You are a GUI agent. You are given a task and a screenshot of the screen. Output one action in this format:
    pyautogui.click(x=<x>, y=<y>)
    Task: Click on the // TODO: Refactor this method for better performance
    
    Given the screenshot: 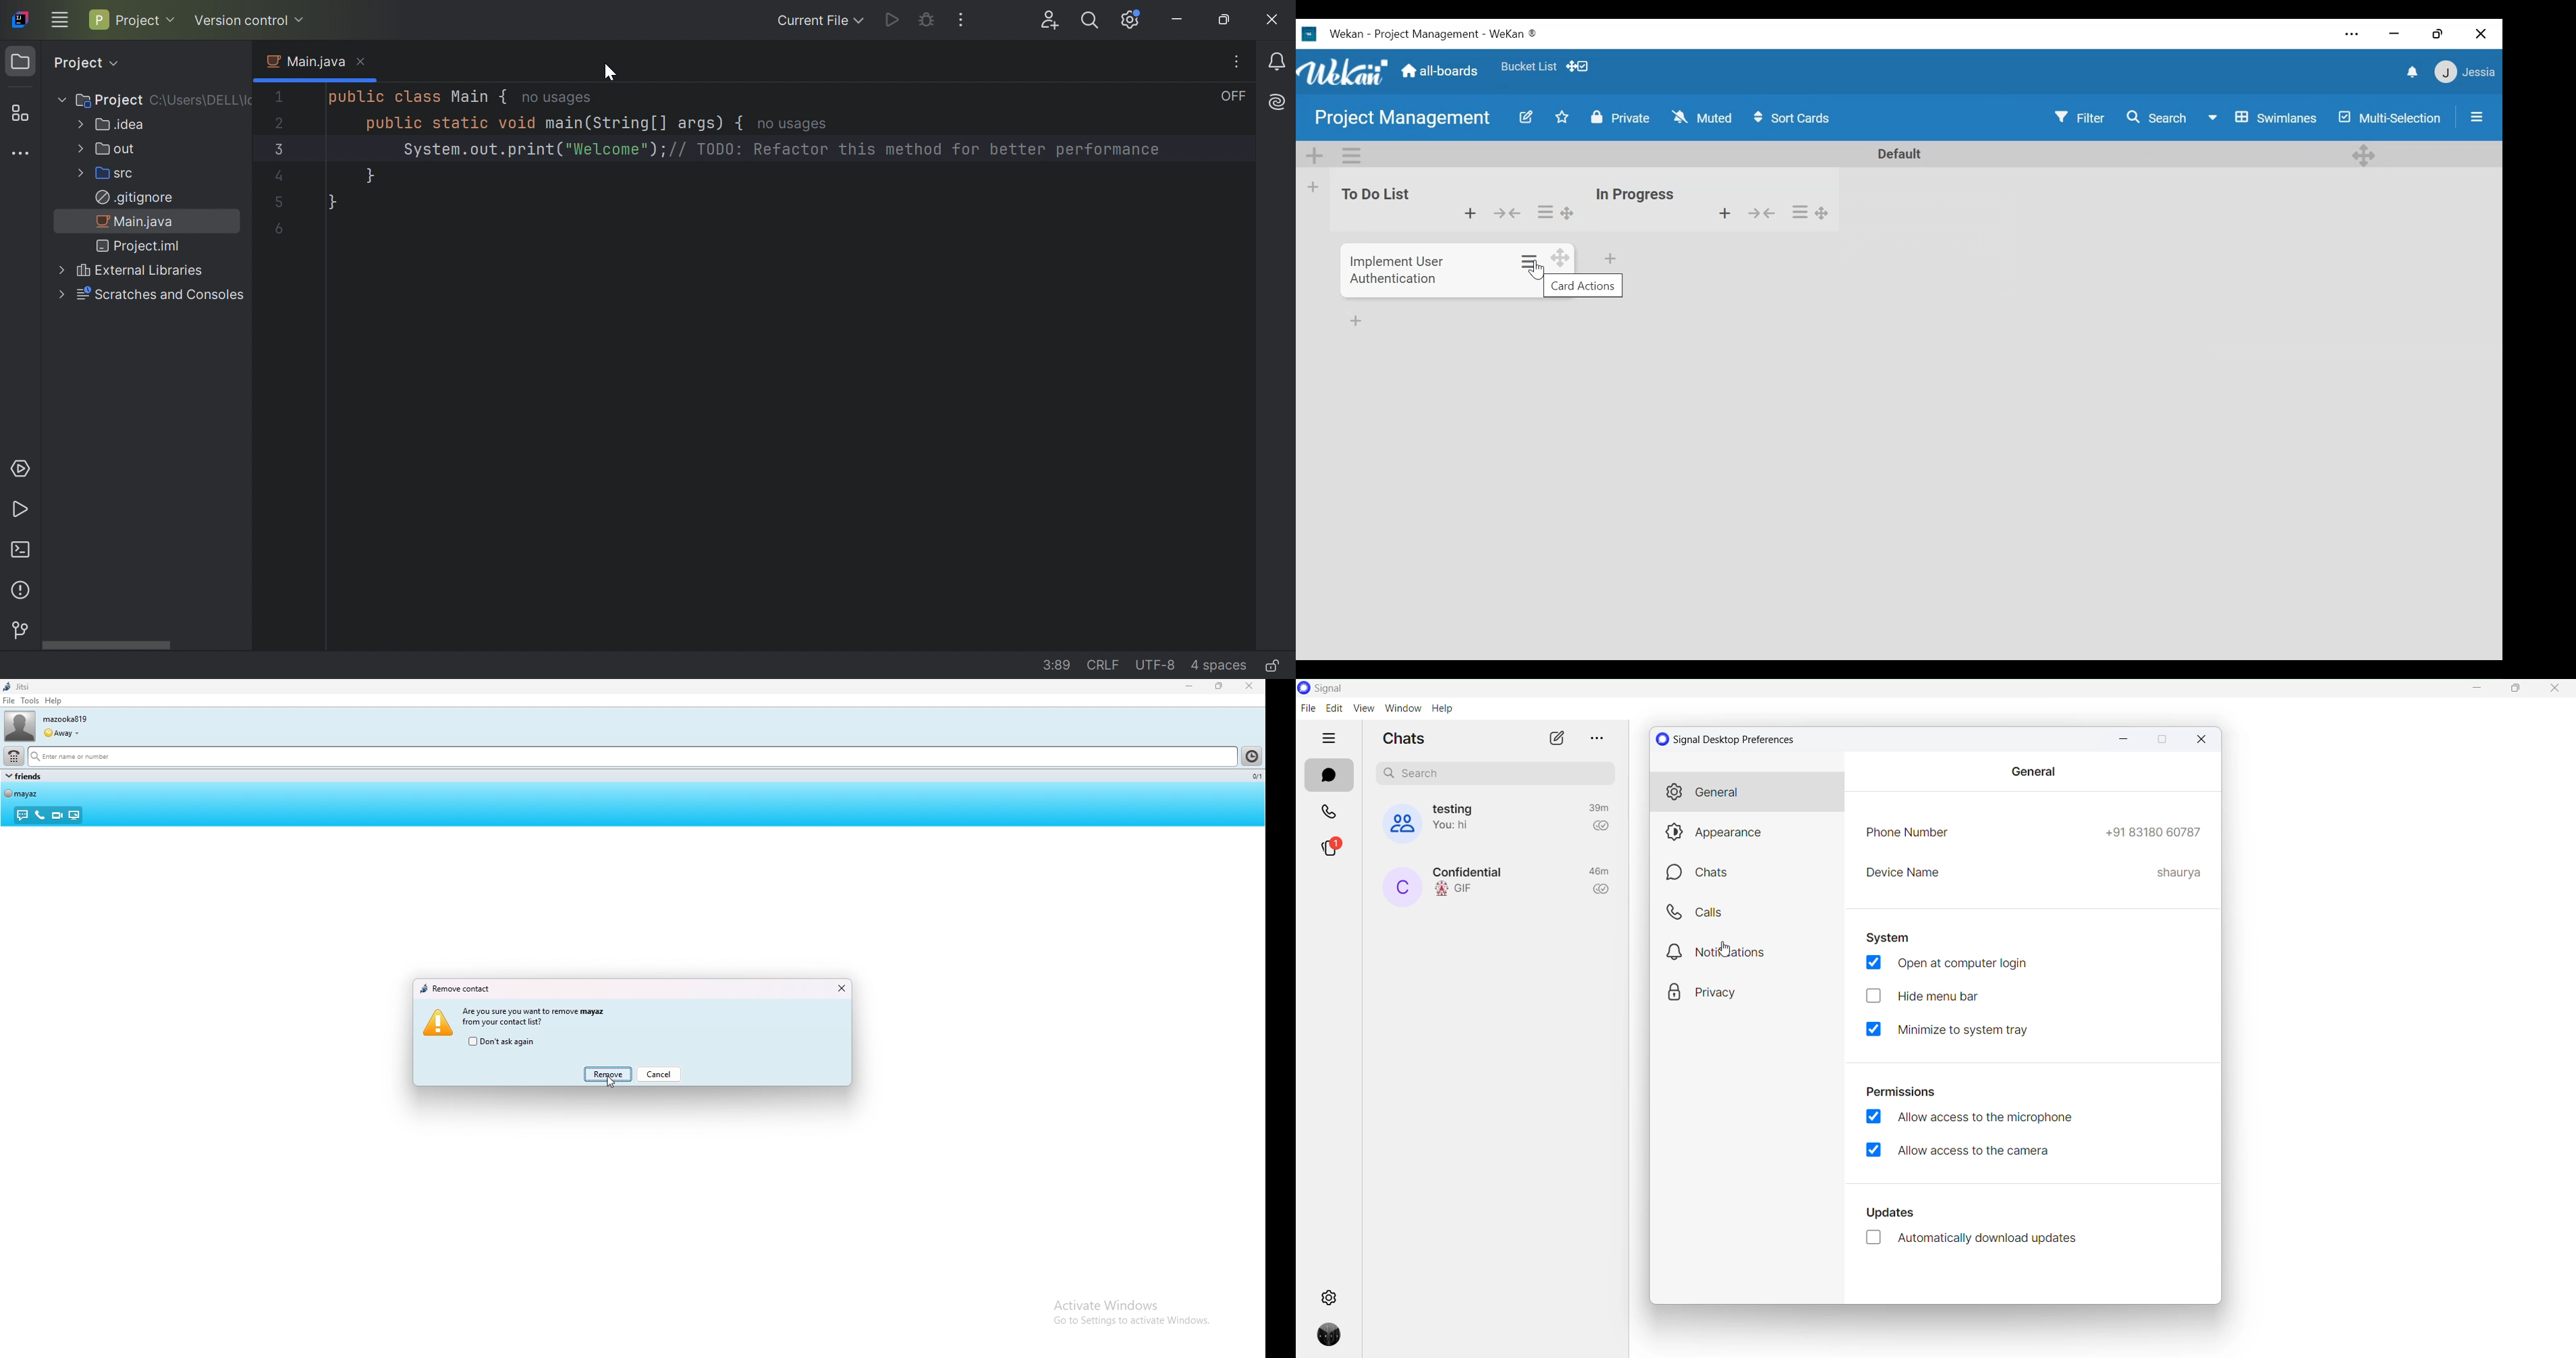 What is the action you would take?
    pyautogui.click(x=917, y=149)
    